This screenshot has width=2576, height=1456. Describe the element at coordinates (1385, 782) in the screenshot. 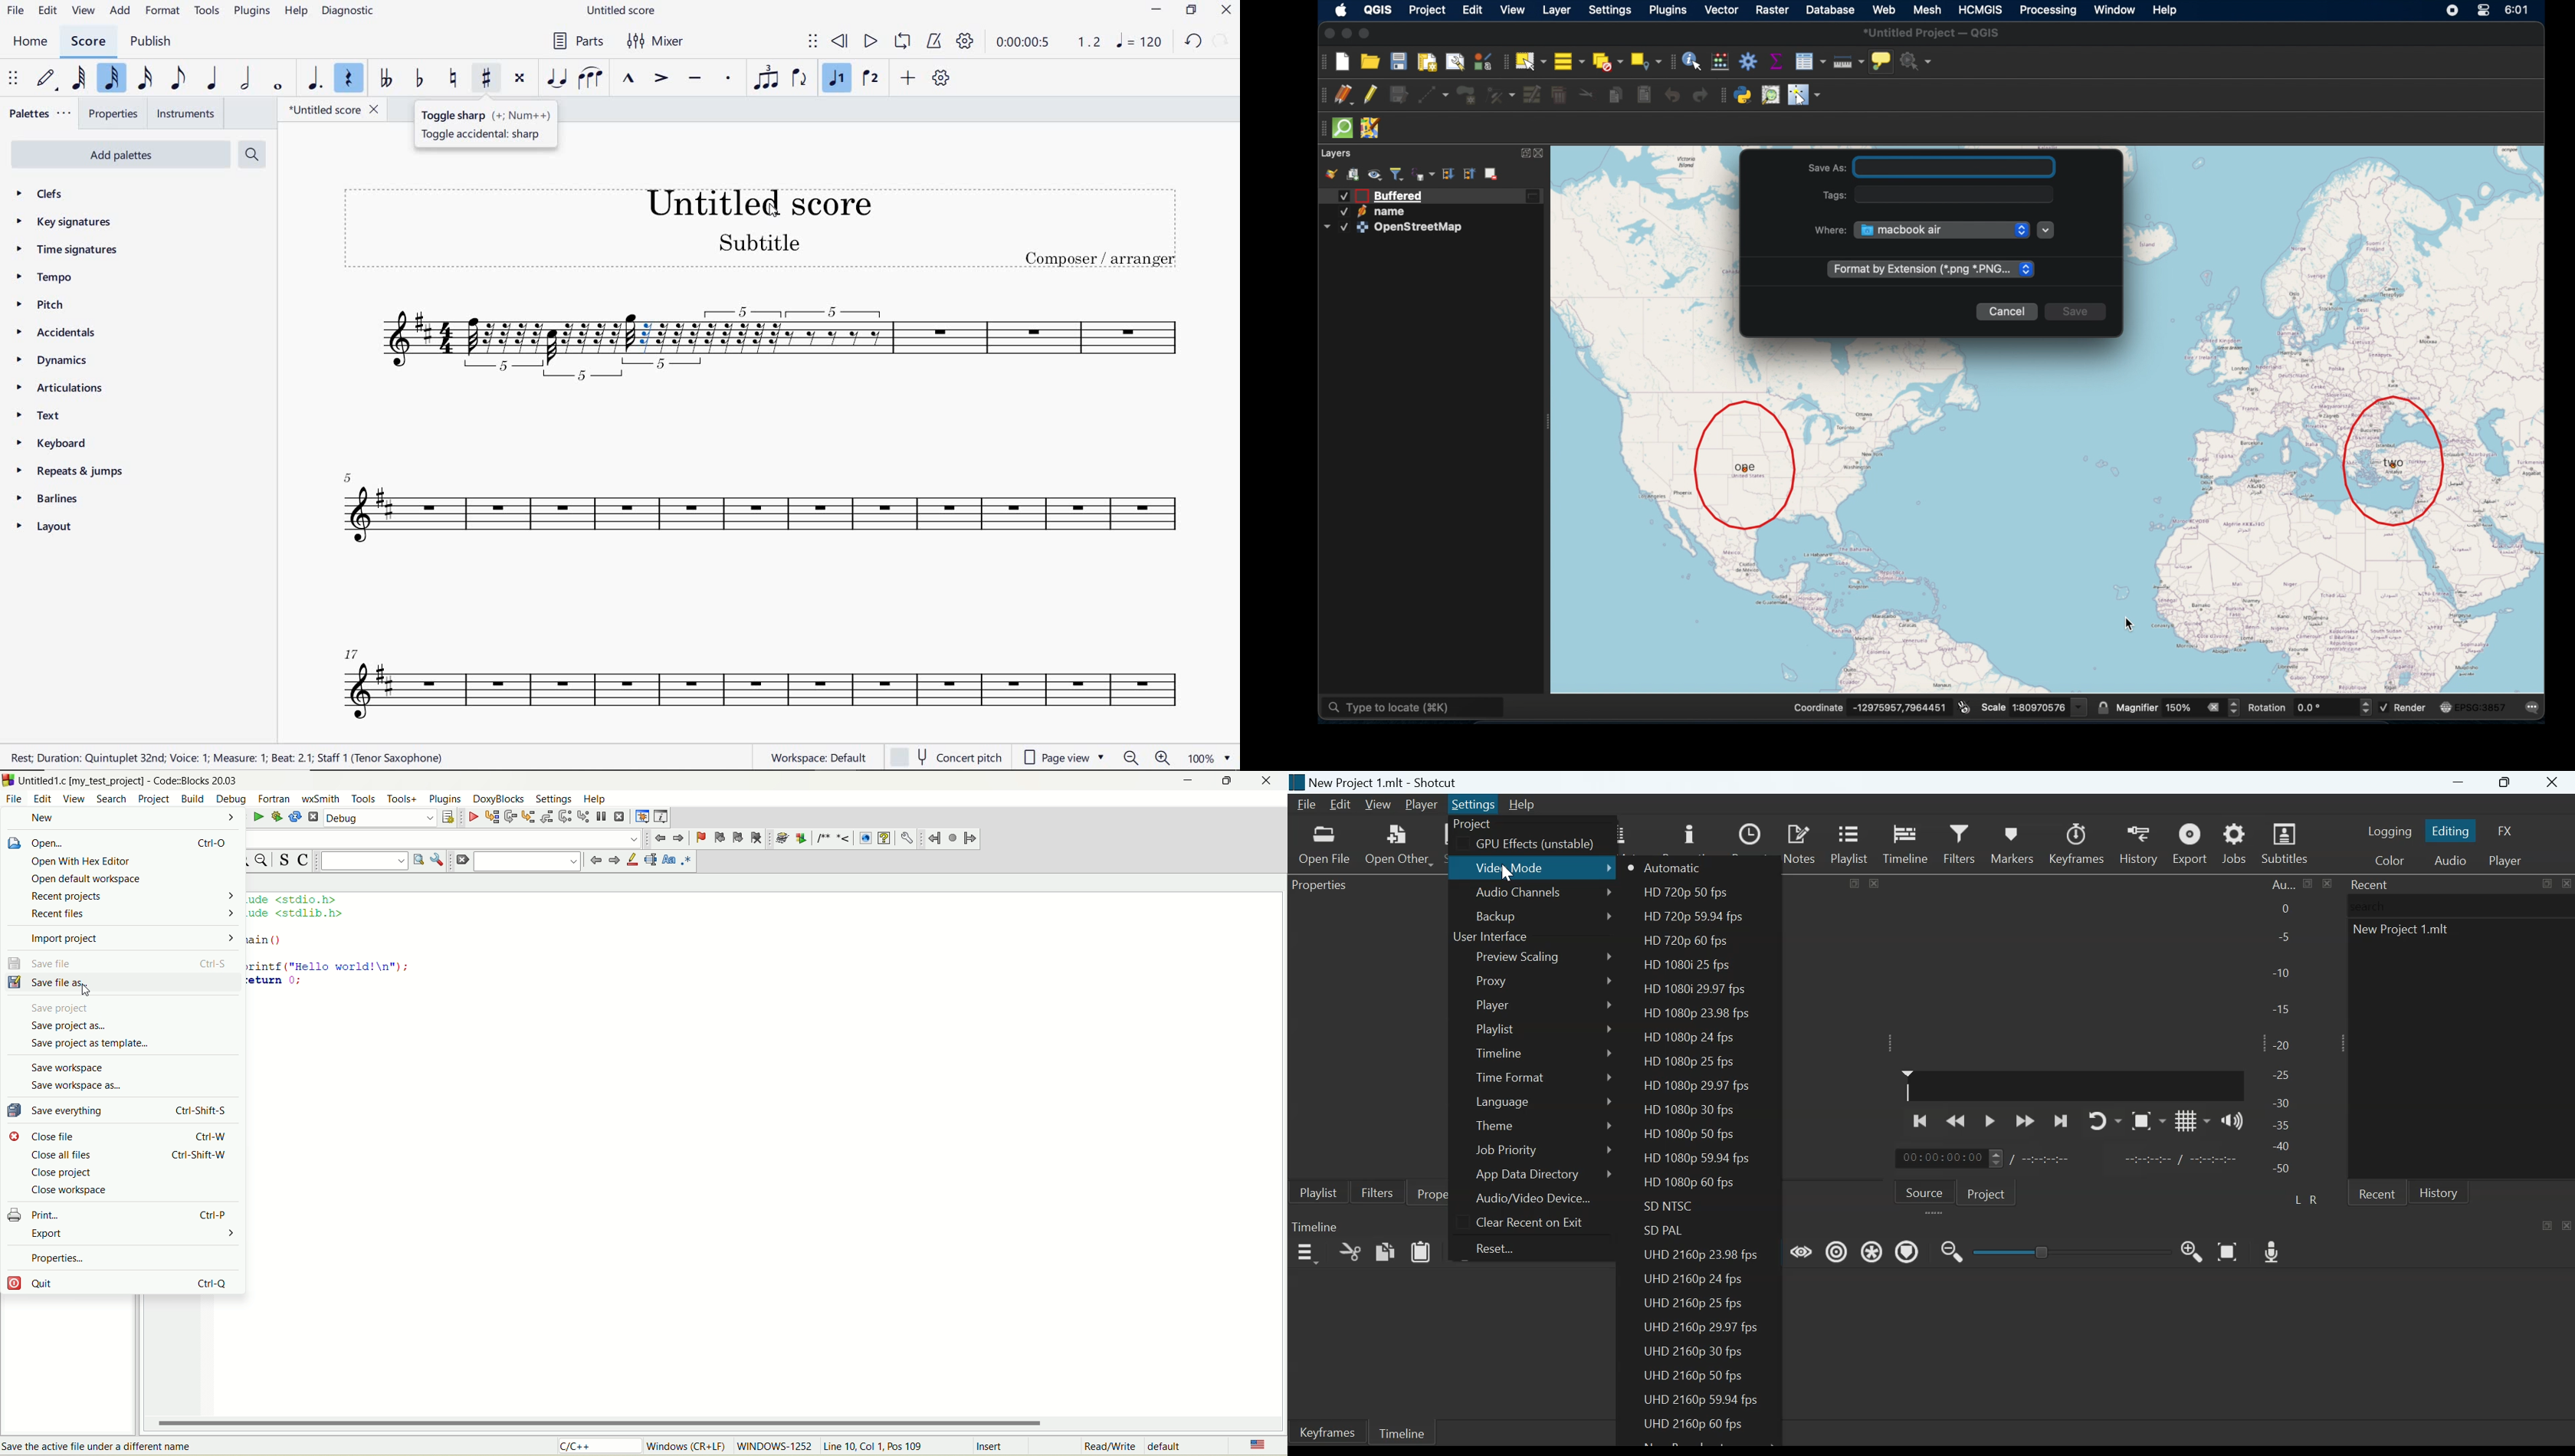

I see `New Project 1.mlt - Shotcut` at that location.